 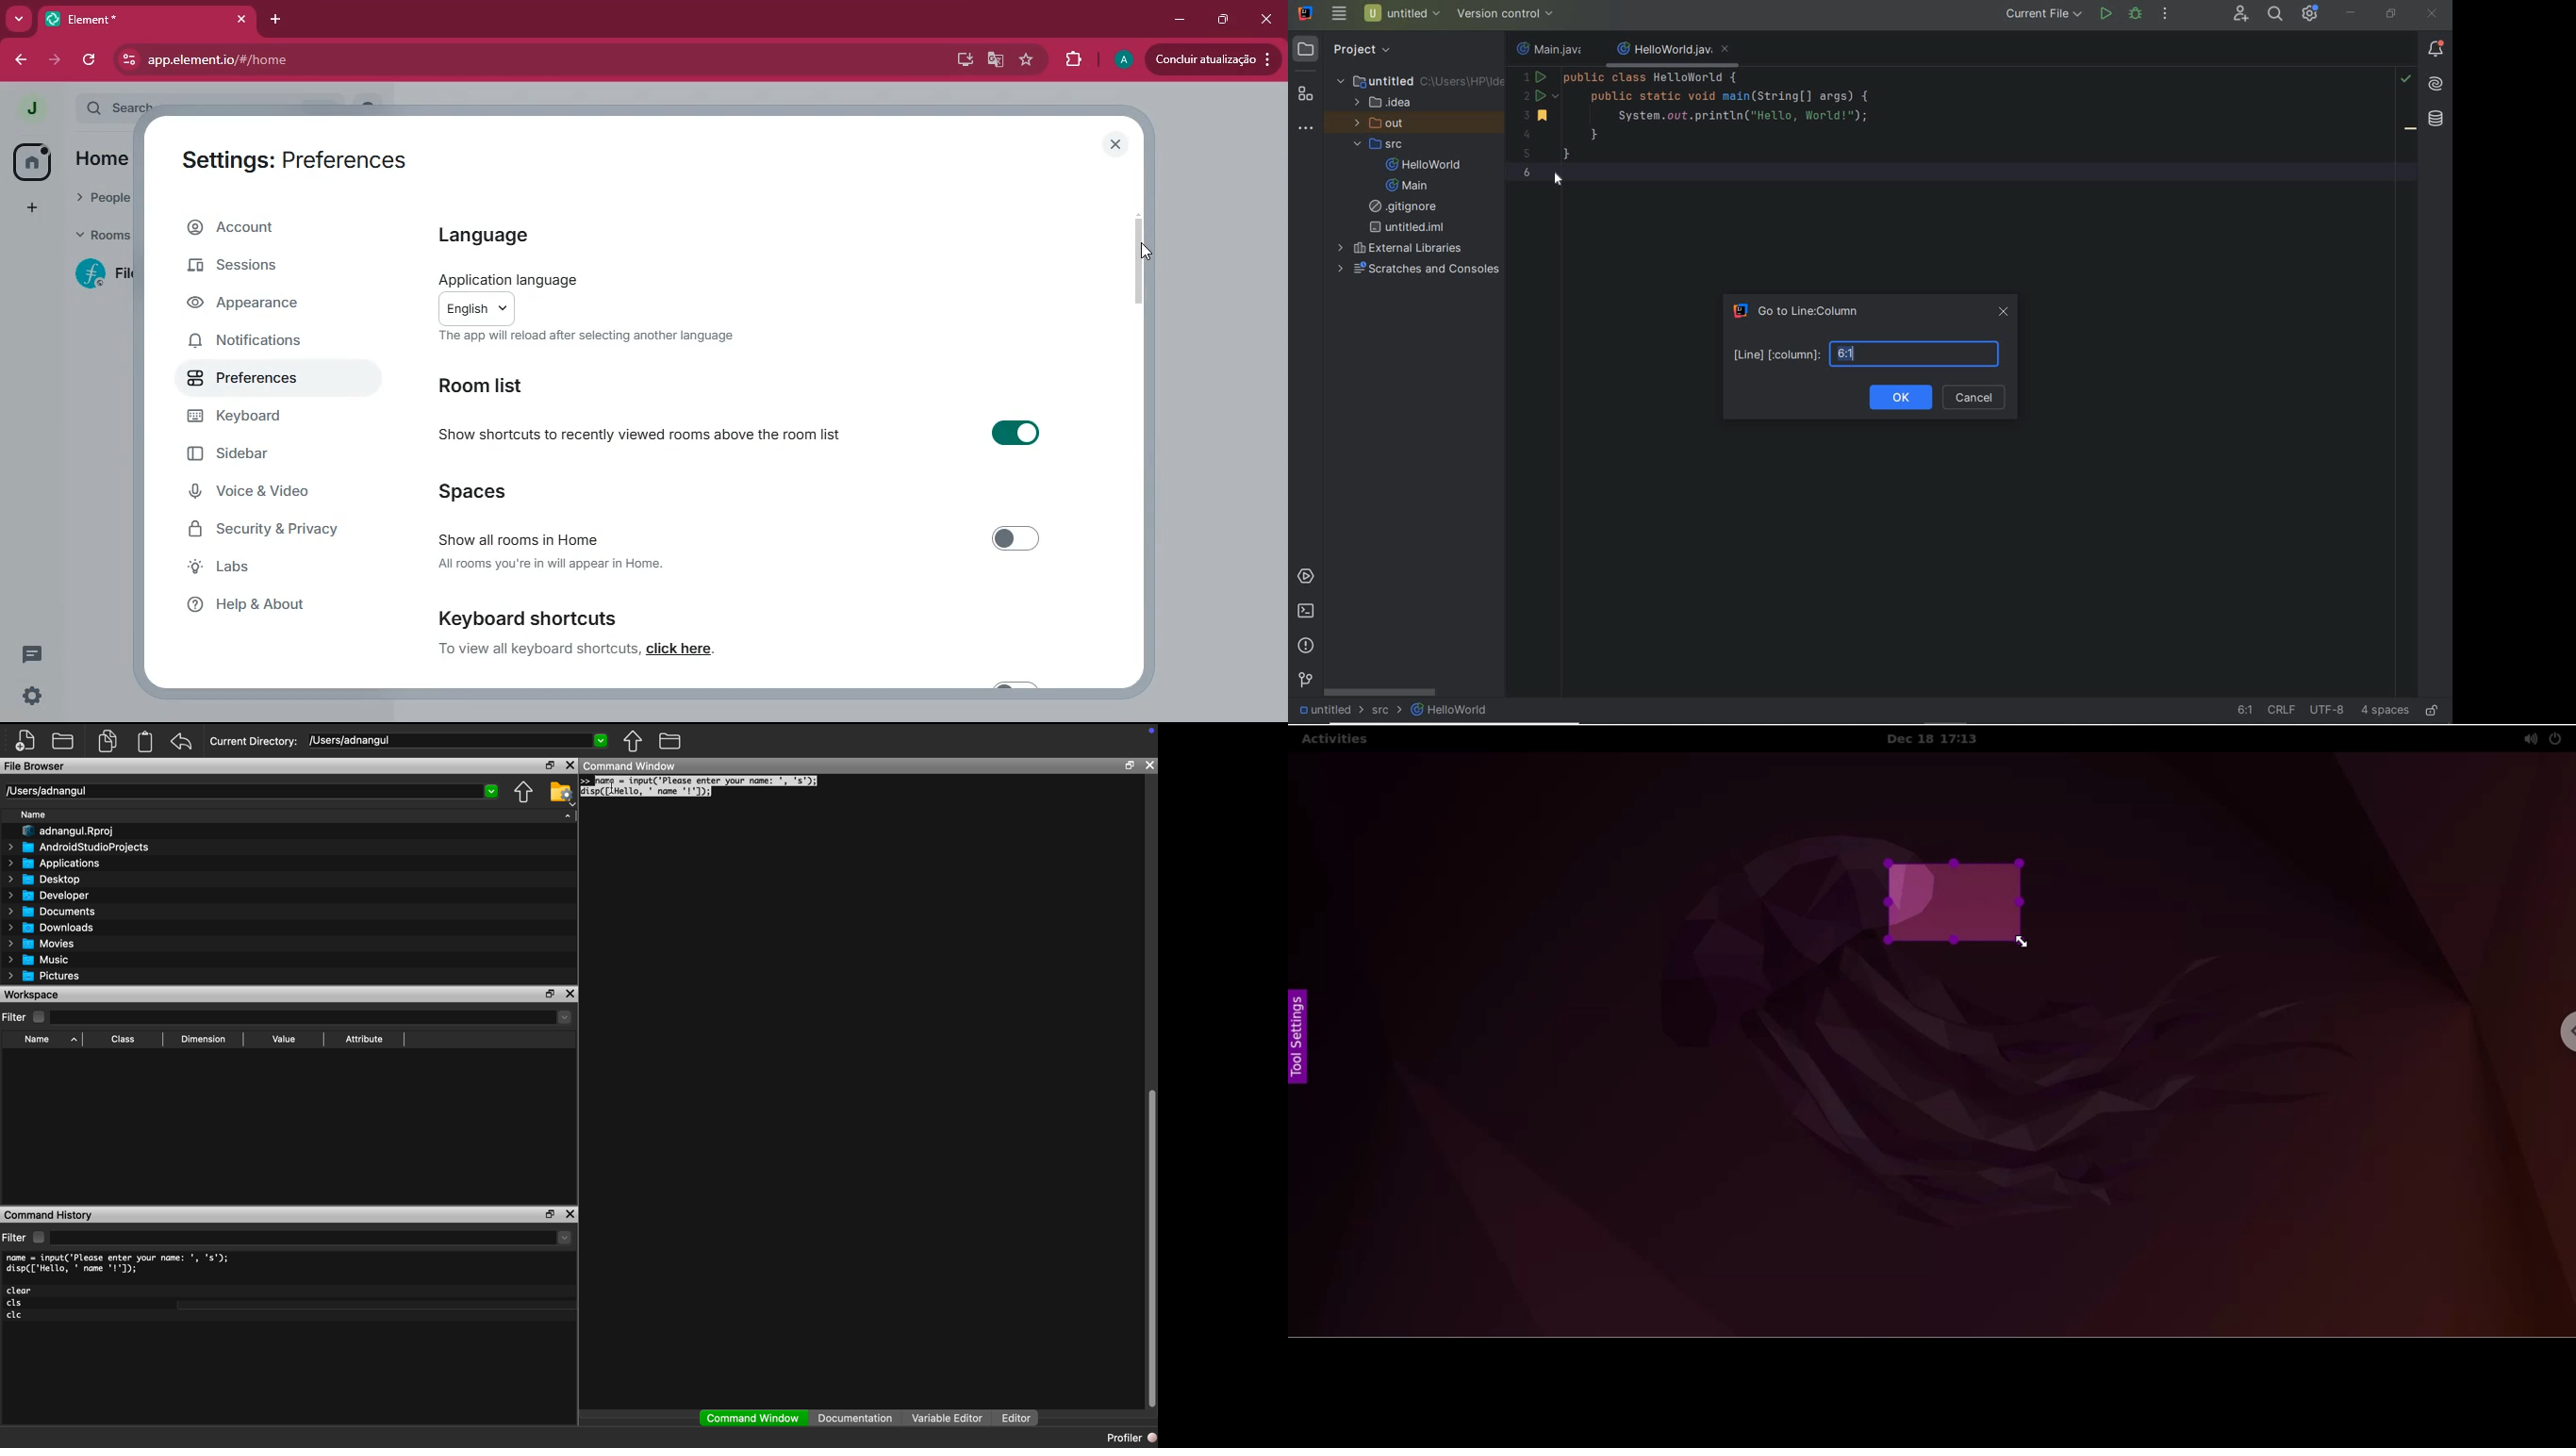 What do you see at coordinates (241, 20) in the screenshot?
I see `close tab` at bounding box center [241, 20].